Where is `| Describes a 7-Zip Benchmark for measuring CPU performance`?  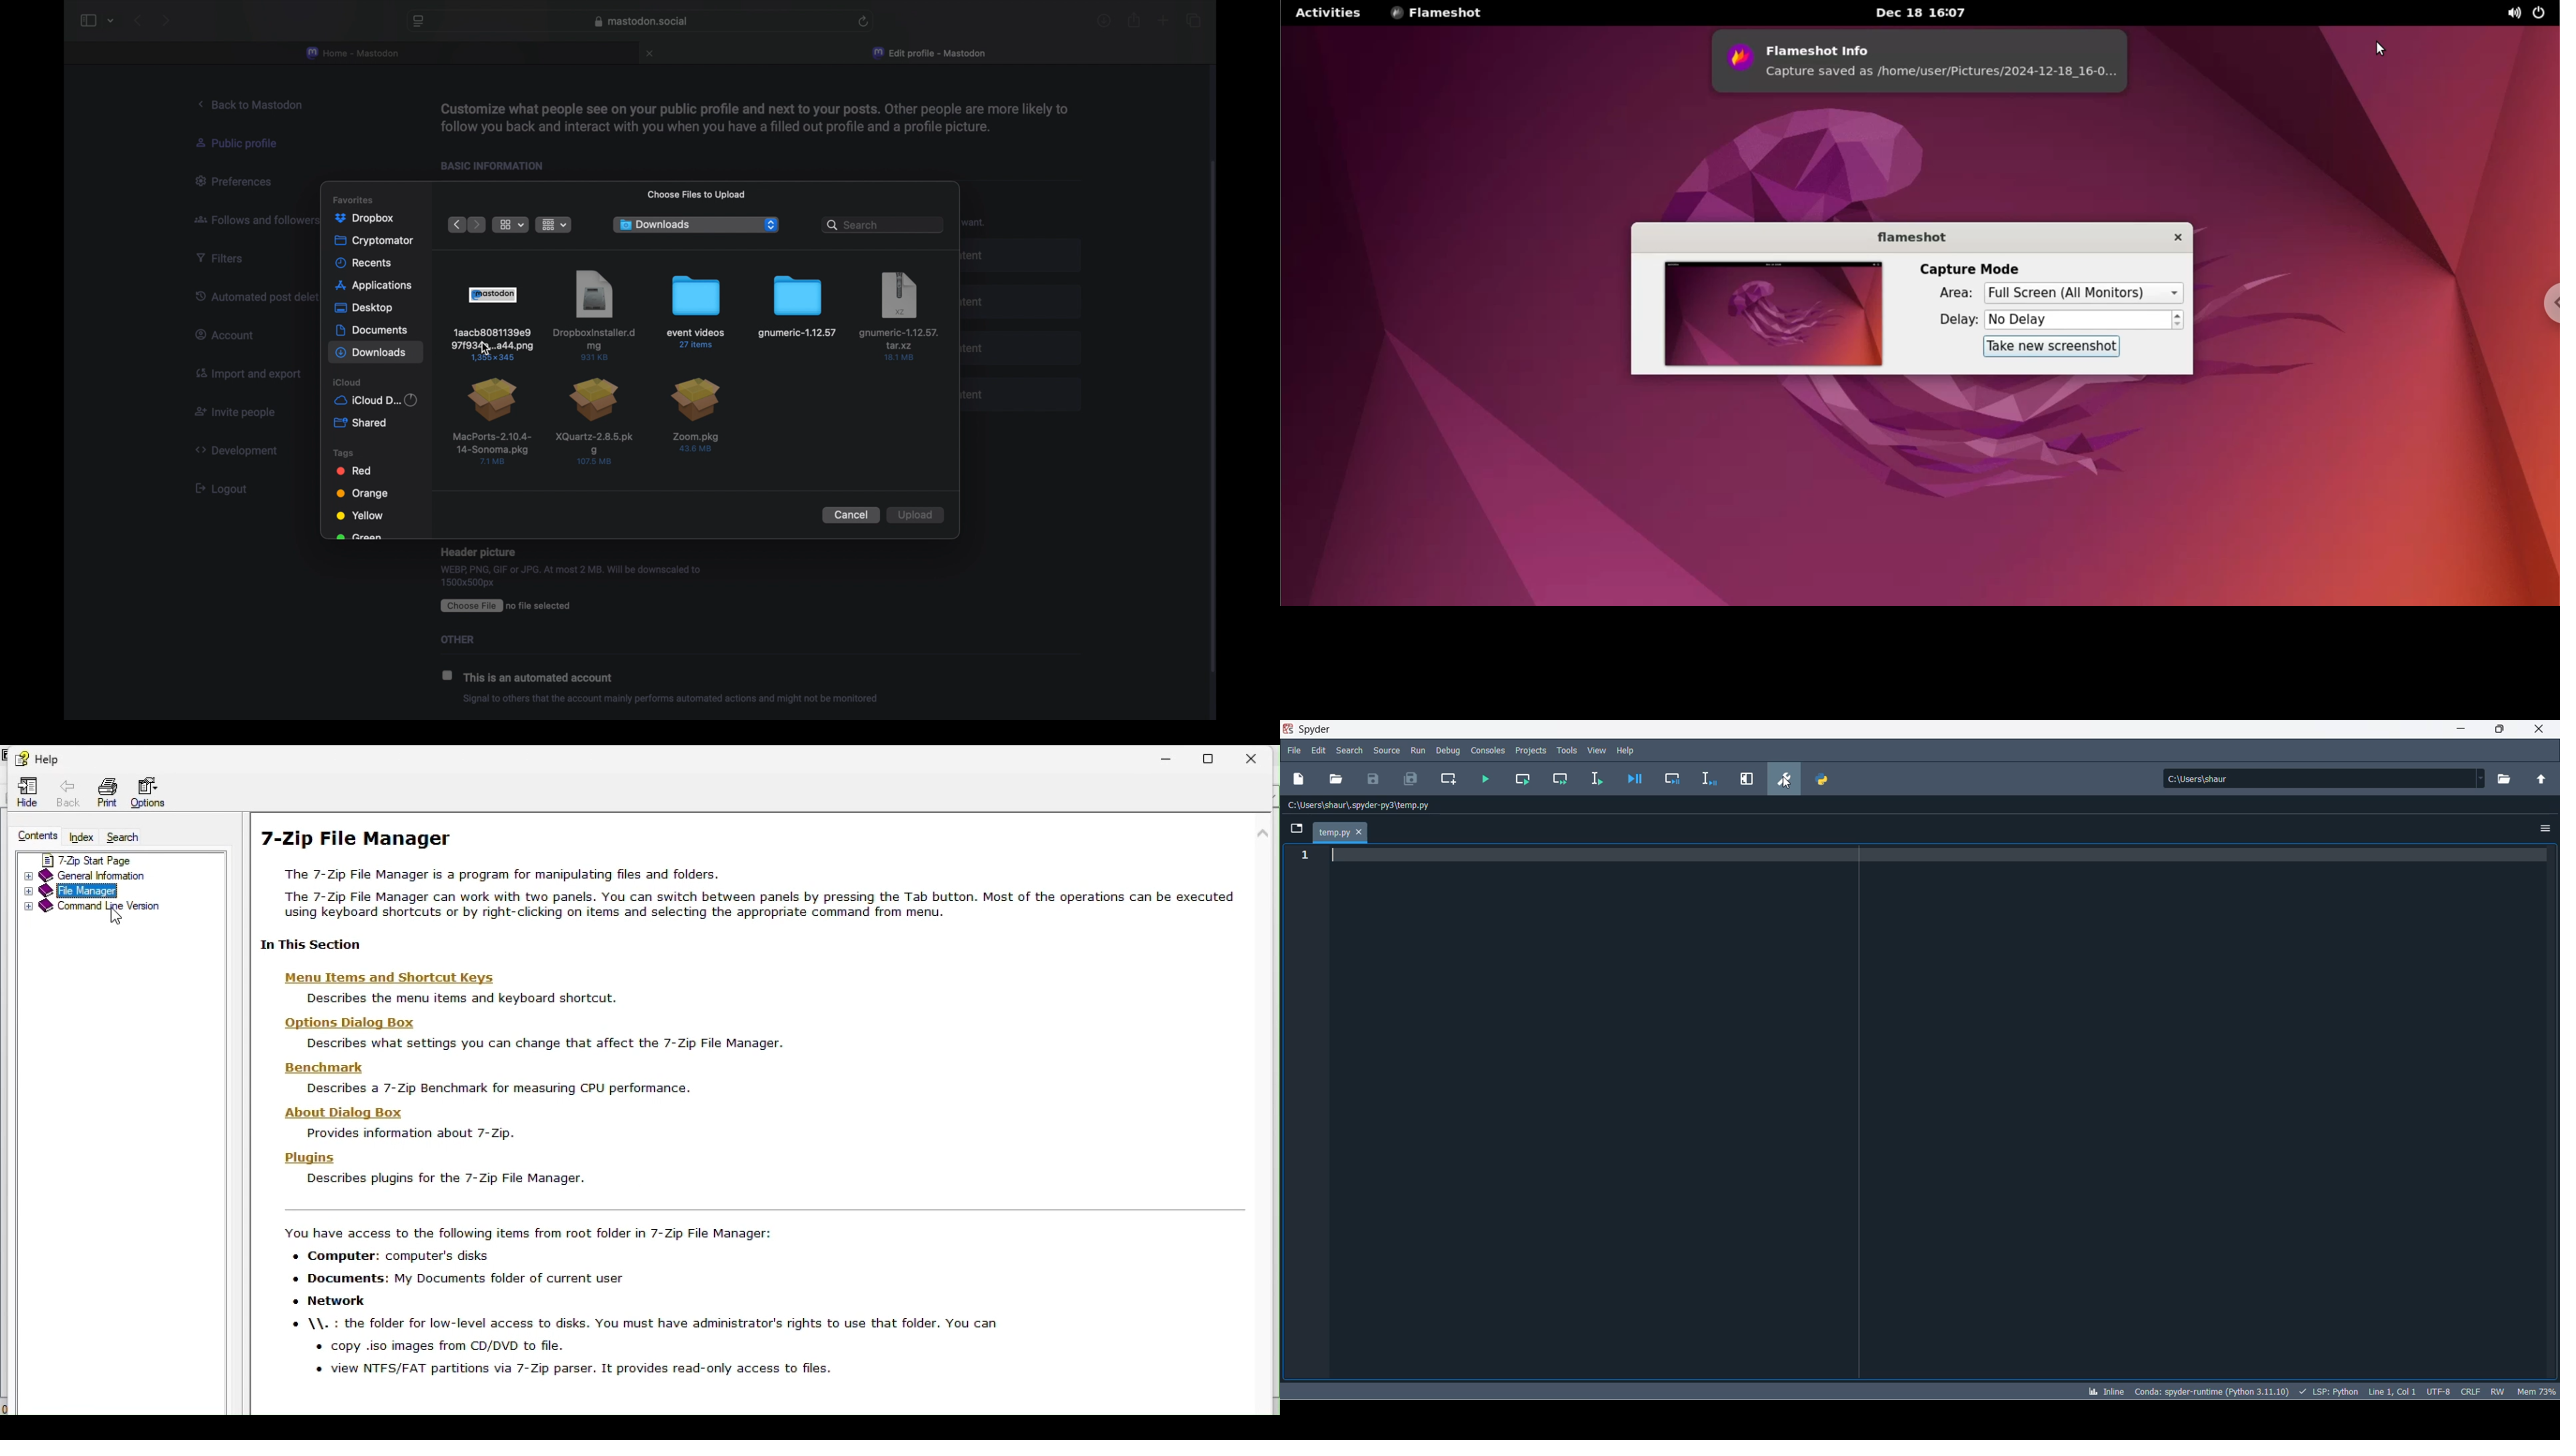
| Describes a 7-Zip Benchmark for measuring CPU performance is located at coordinates (497, 1089).